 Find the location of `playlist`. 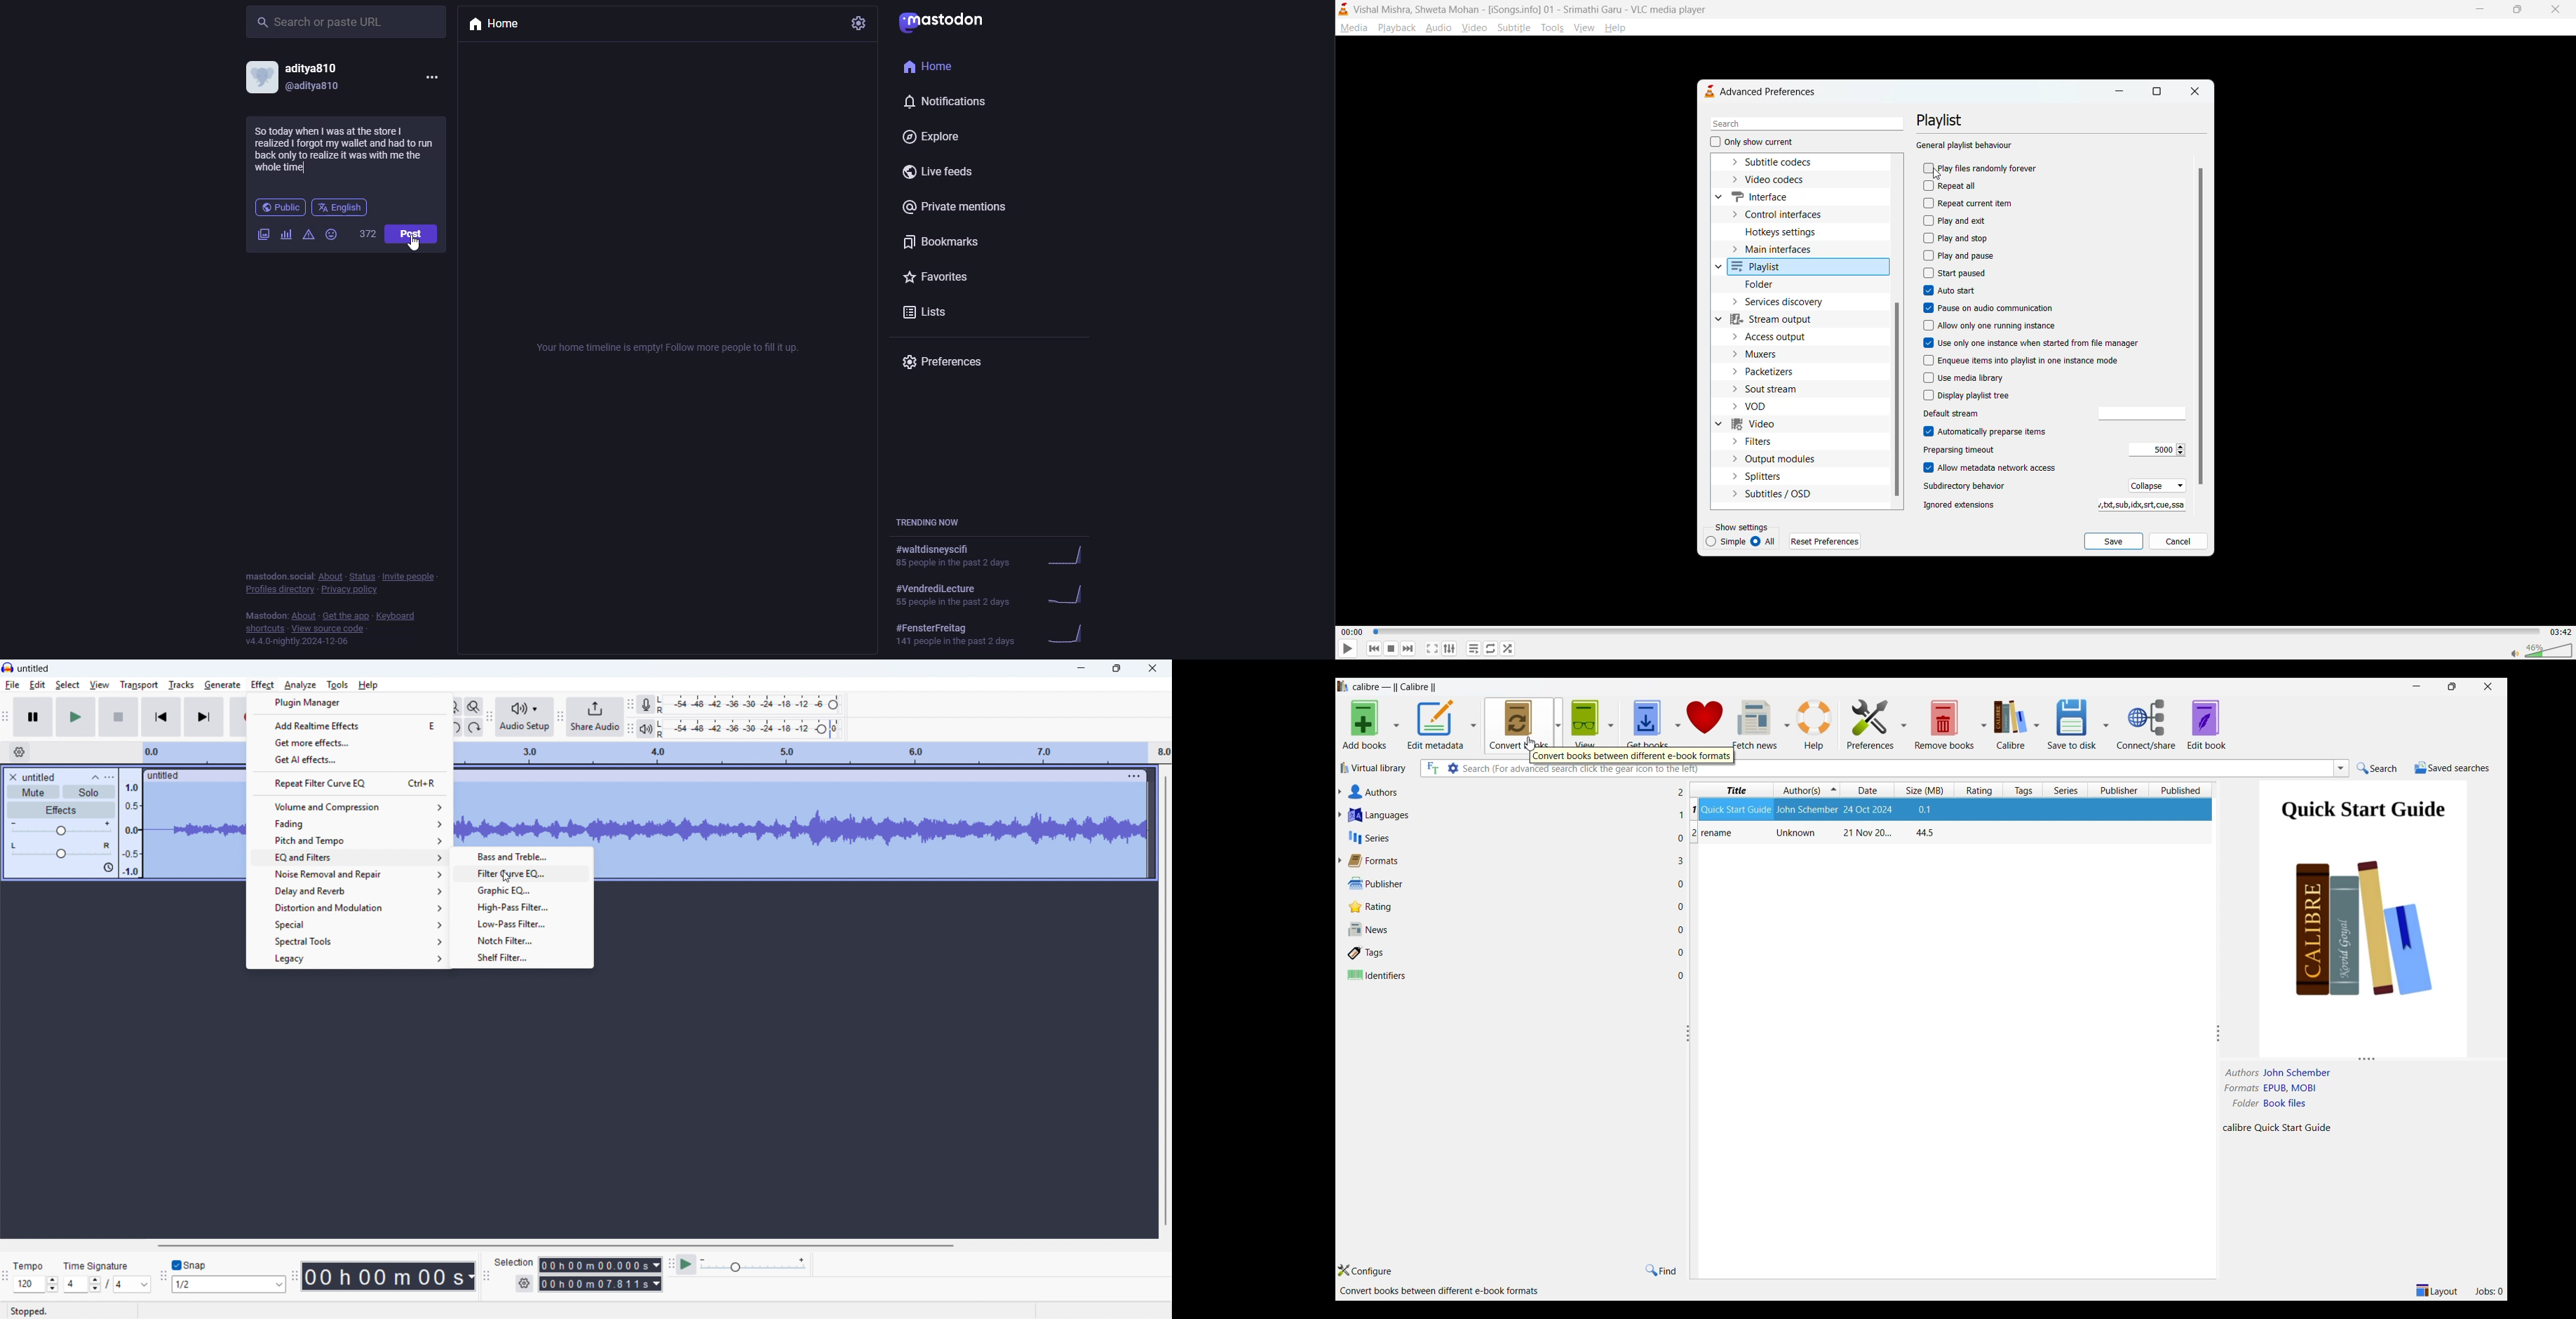

playlist is located at coordinates (1947, 120).